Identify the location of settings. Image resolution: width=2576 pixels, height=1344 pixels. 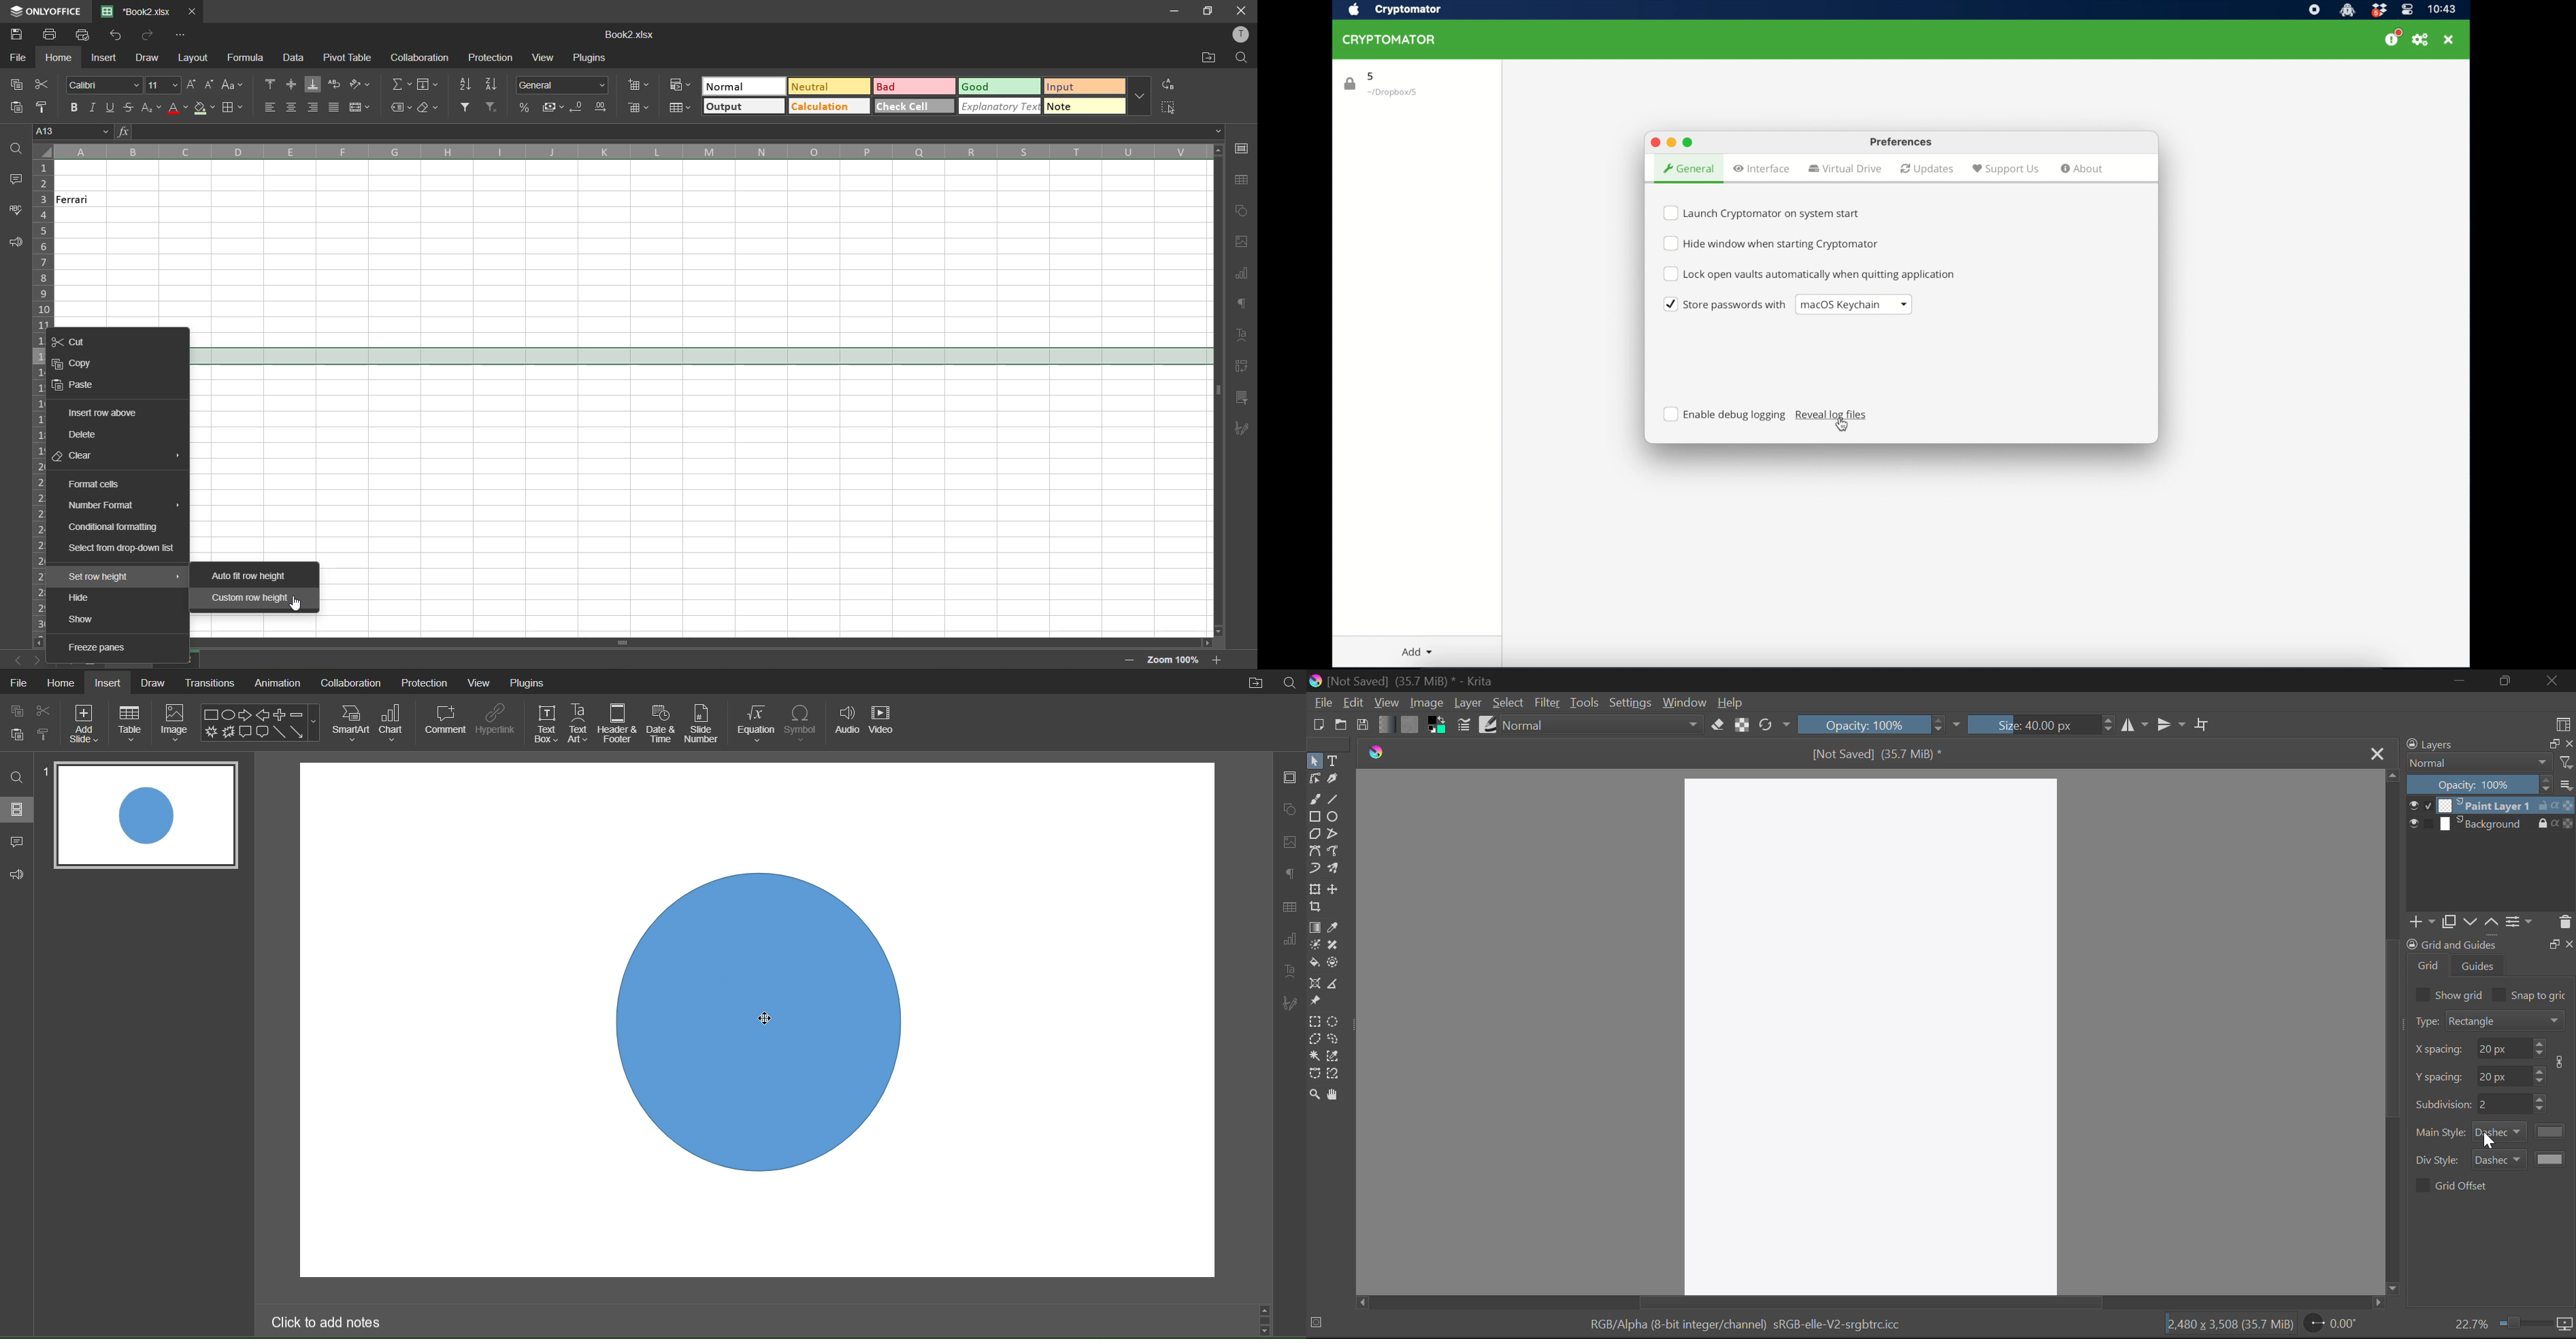
(2520, 921).